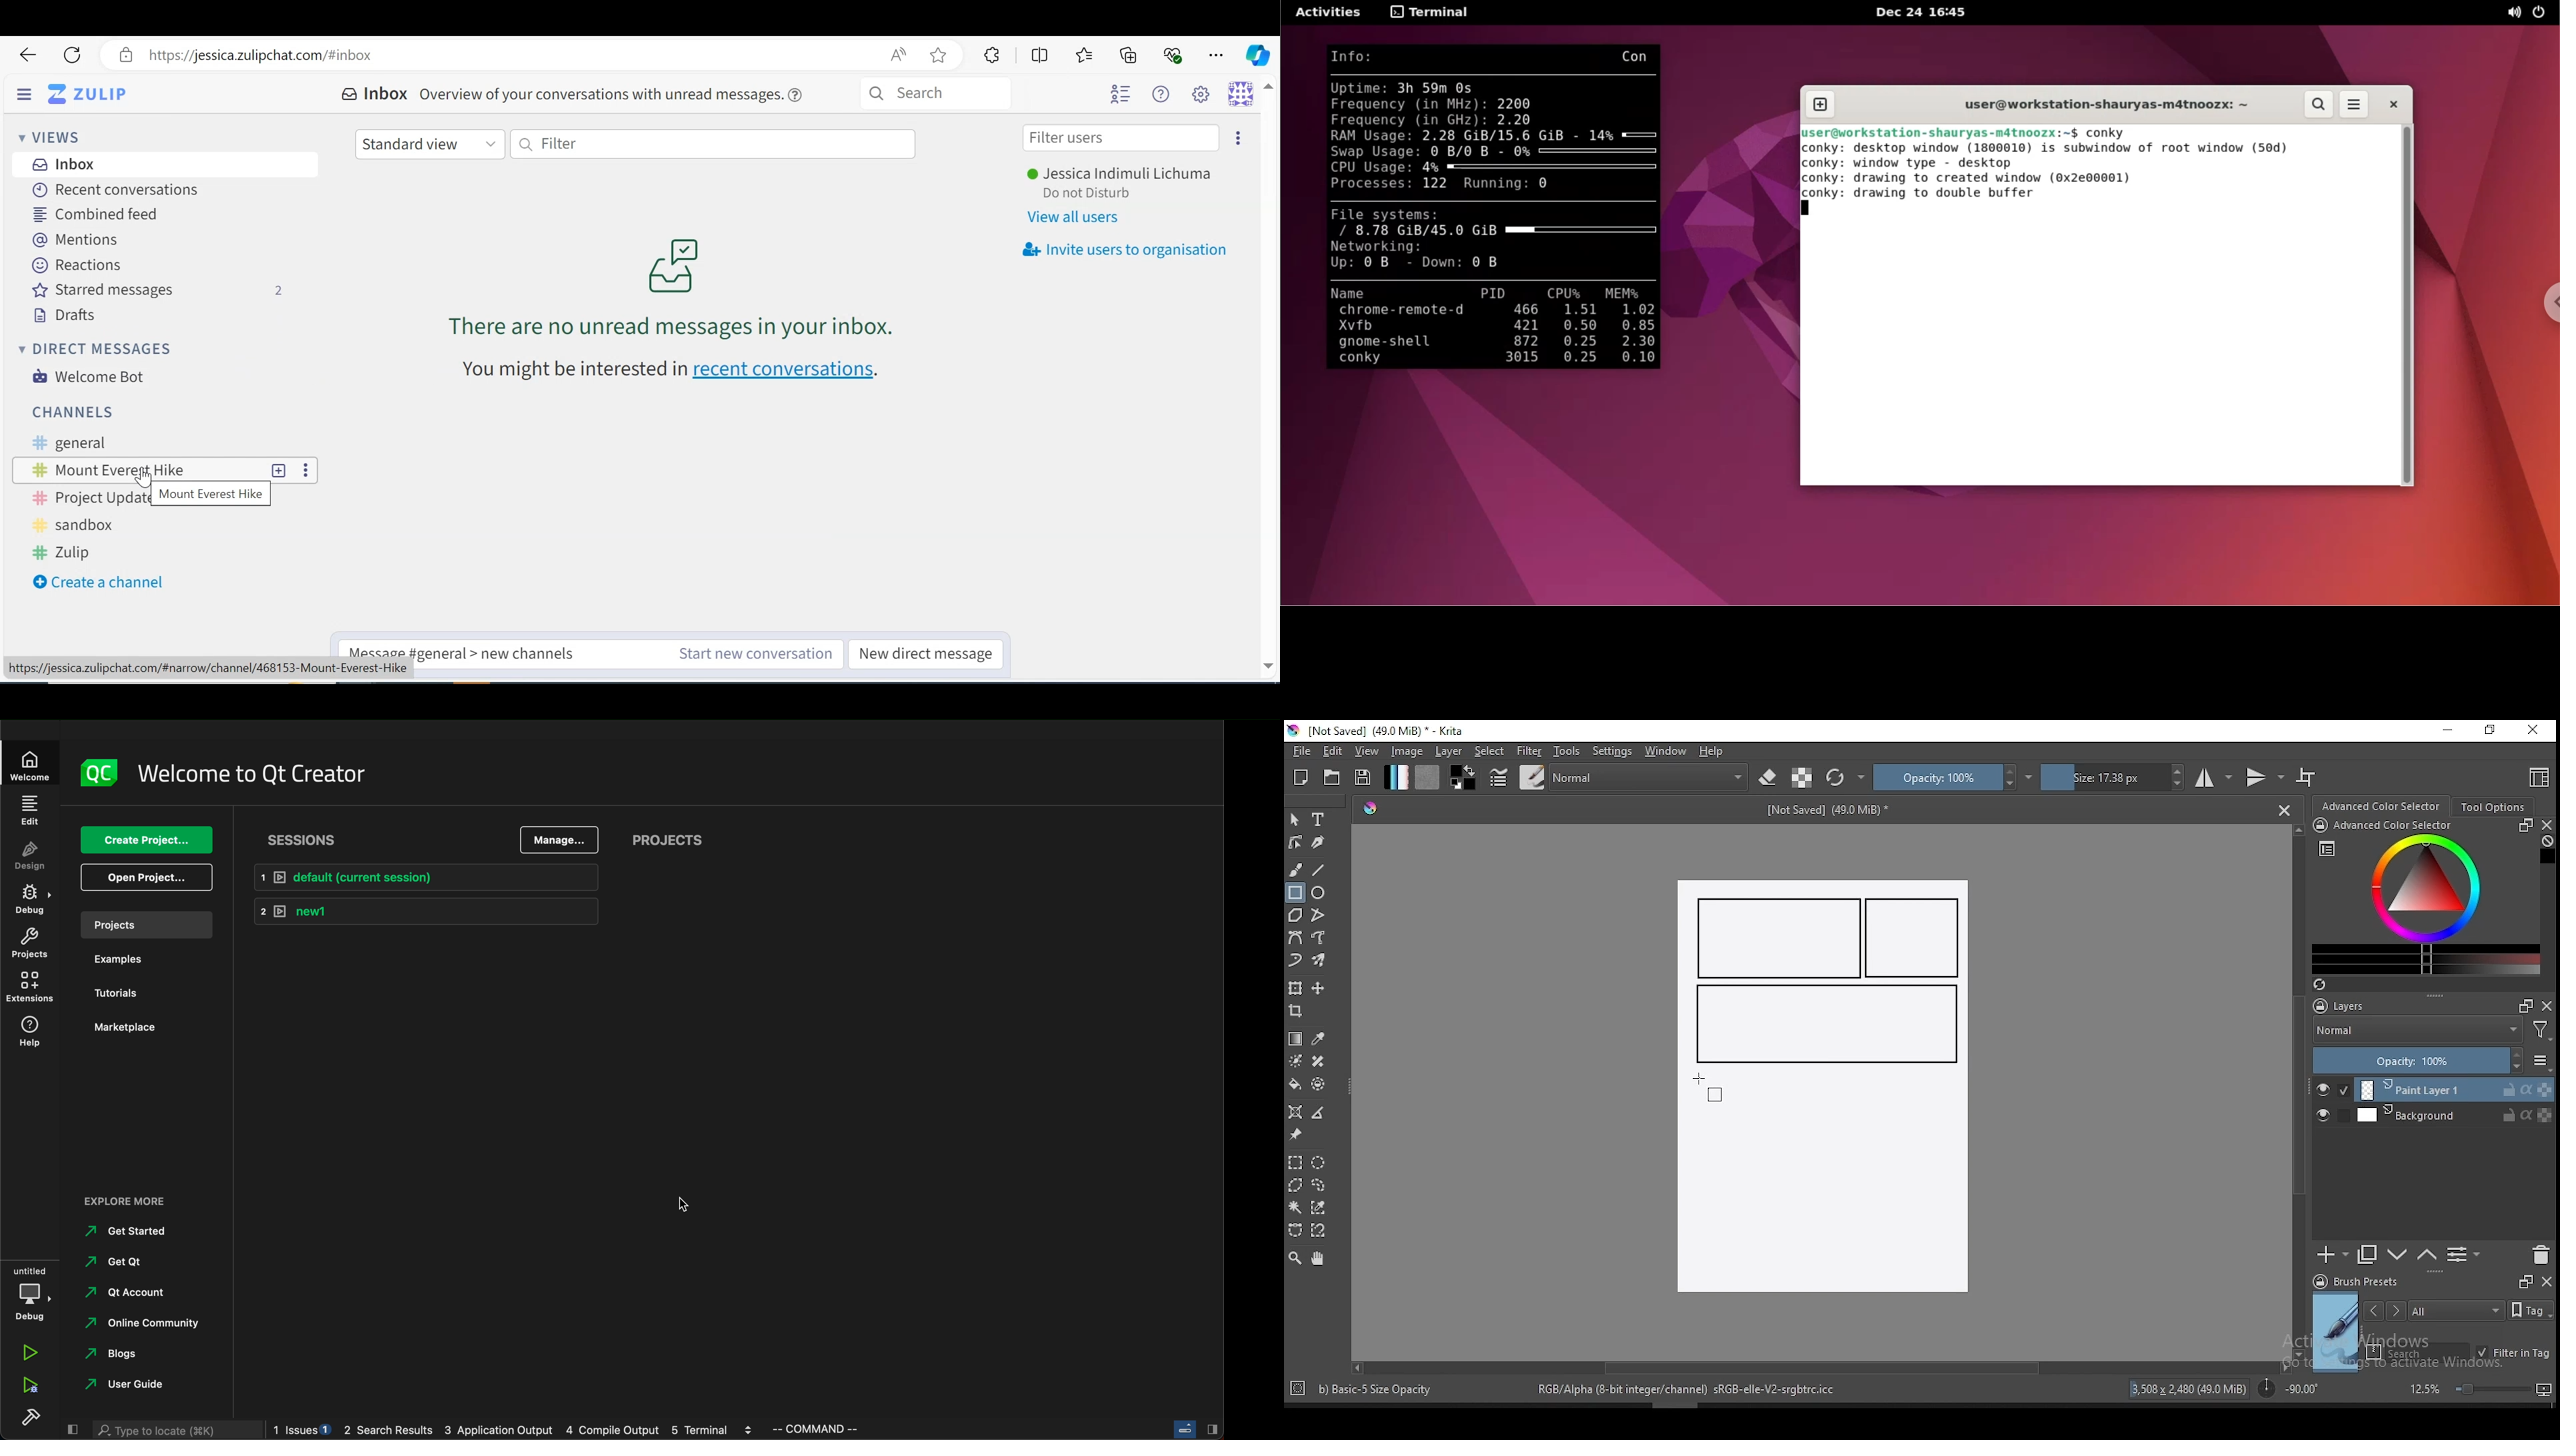 The height and width of the screenshot is (1456, 2576). Describe the element at coordinates (2345, 1007) in the screenshot. I see `layers` at that location.